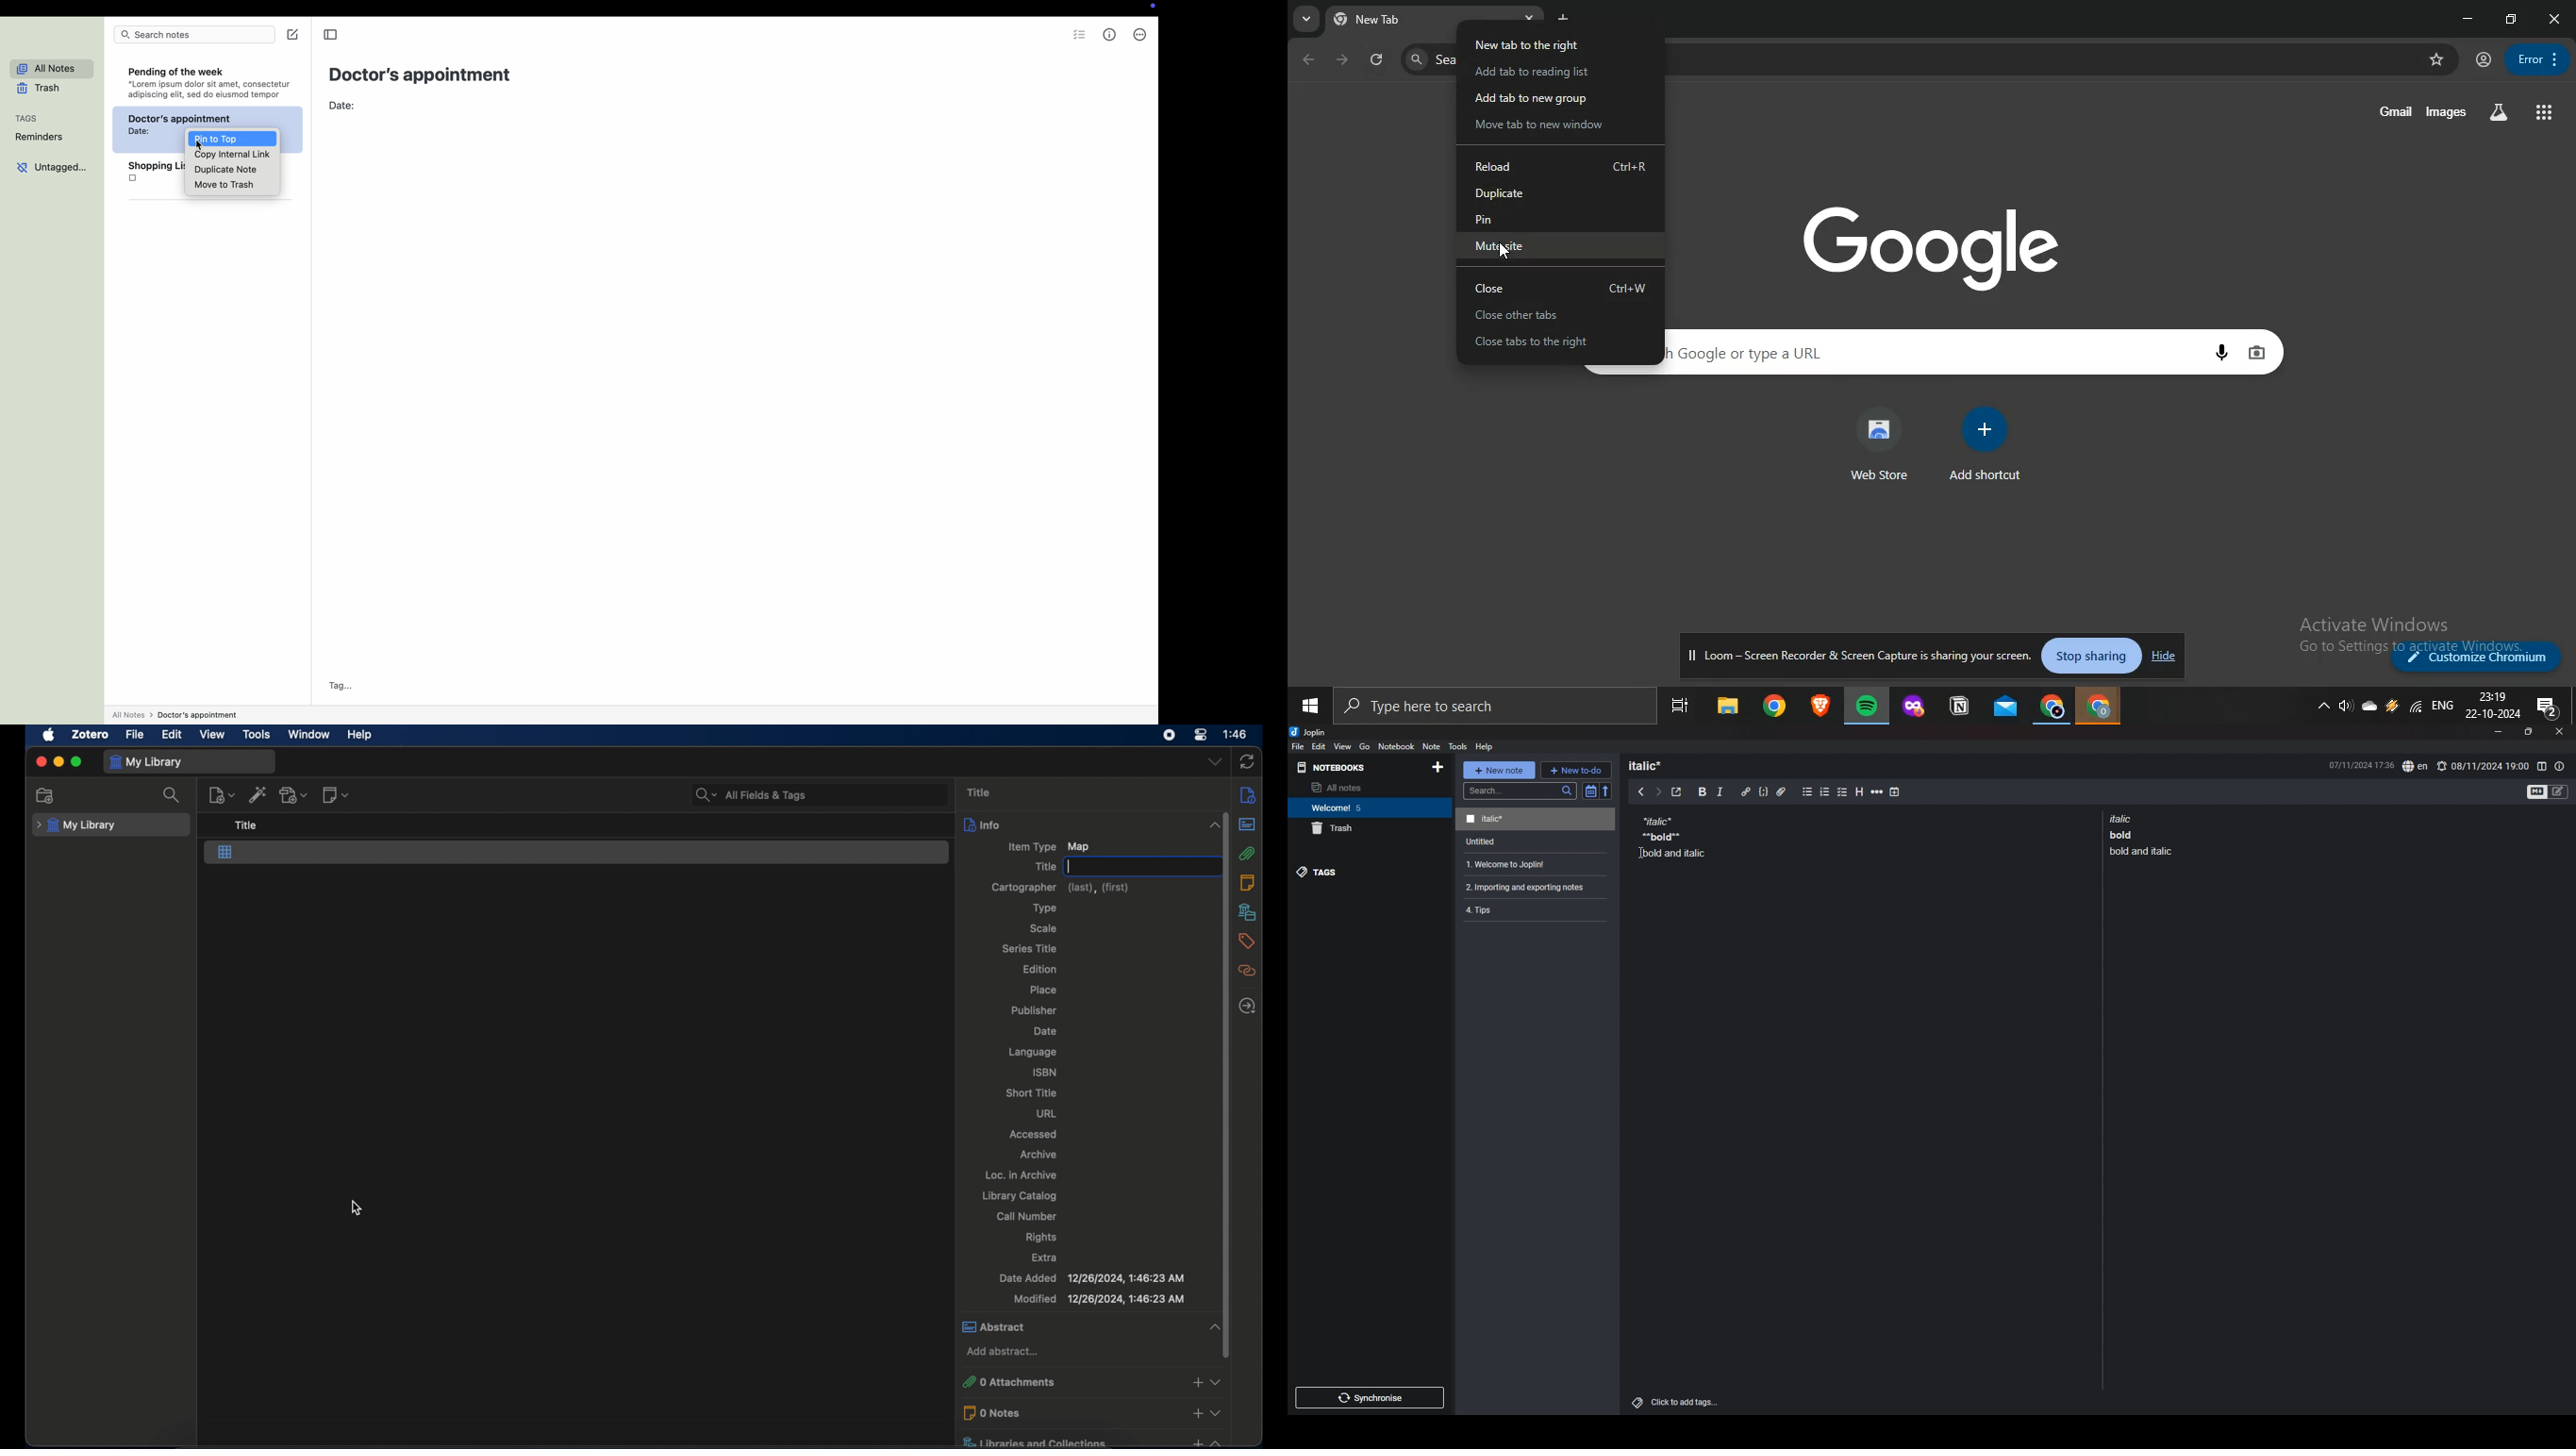 This screenshot has width=2576, height=1456. I want to click on numbered list, so click(1825, 794).